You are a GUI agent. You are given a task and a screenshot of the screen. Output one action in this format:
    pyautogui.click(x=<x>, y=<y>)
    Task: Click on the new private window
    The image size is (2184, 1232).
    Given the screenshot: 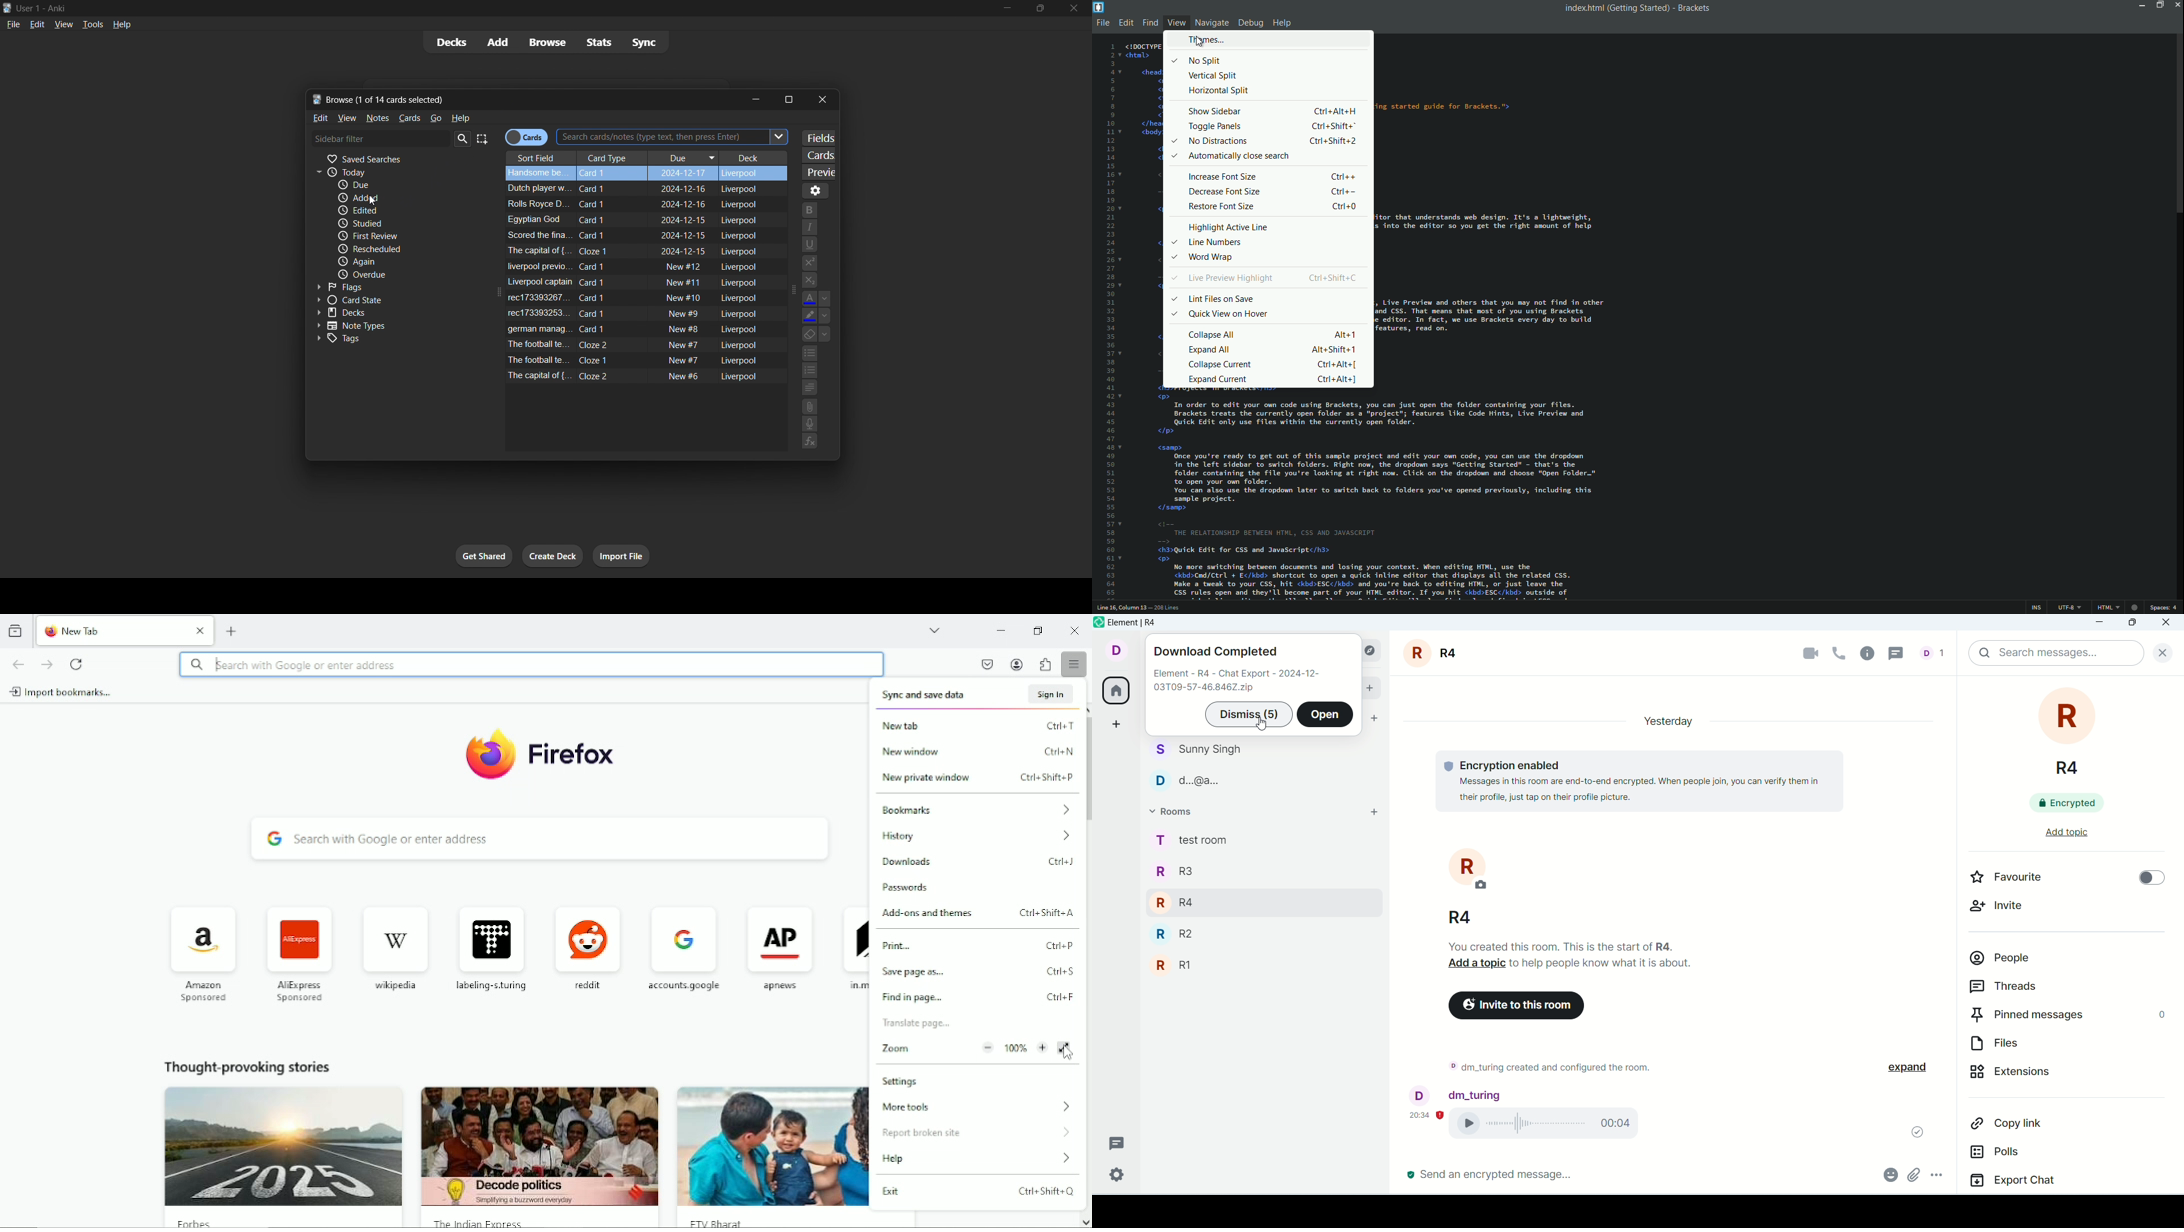 What is the action you would take?
    pyautogui.click(x=978, y=779)
    